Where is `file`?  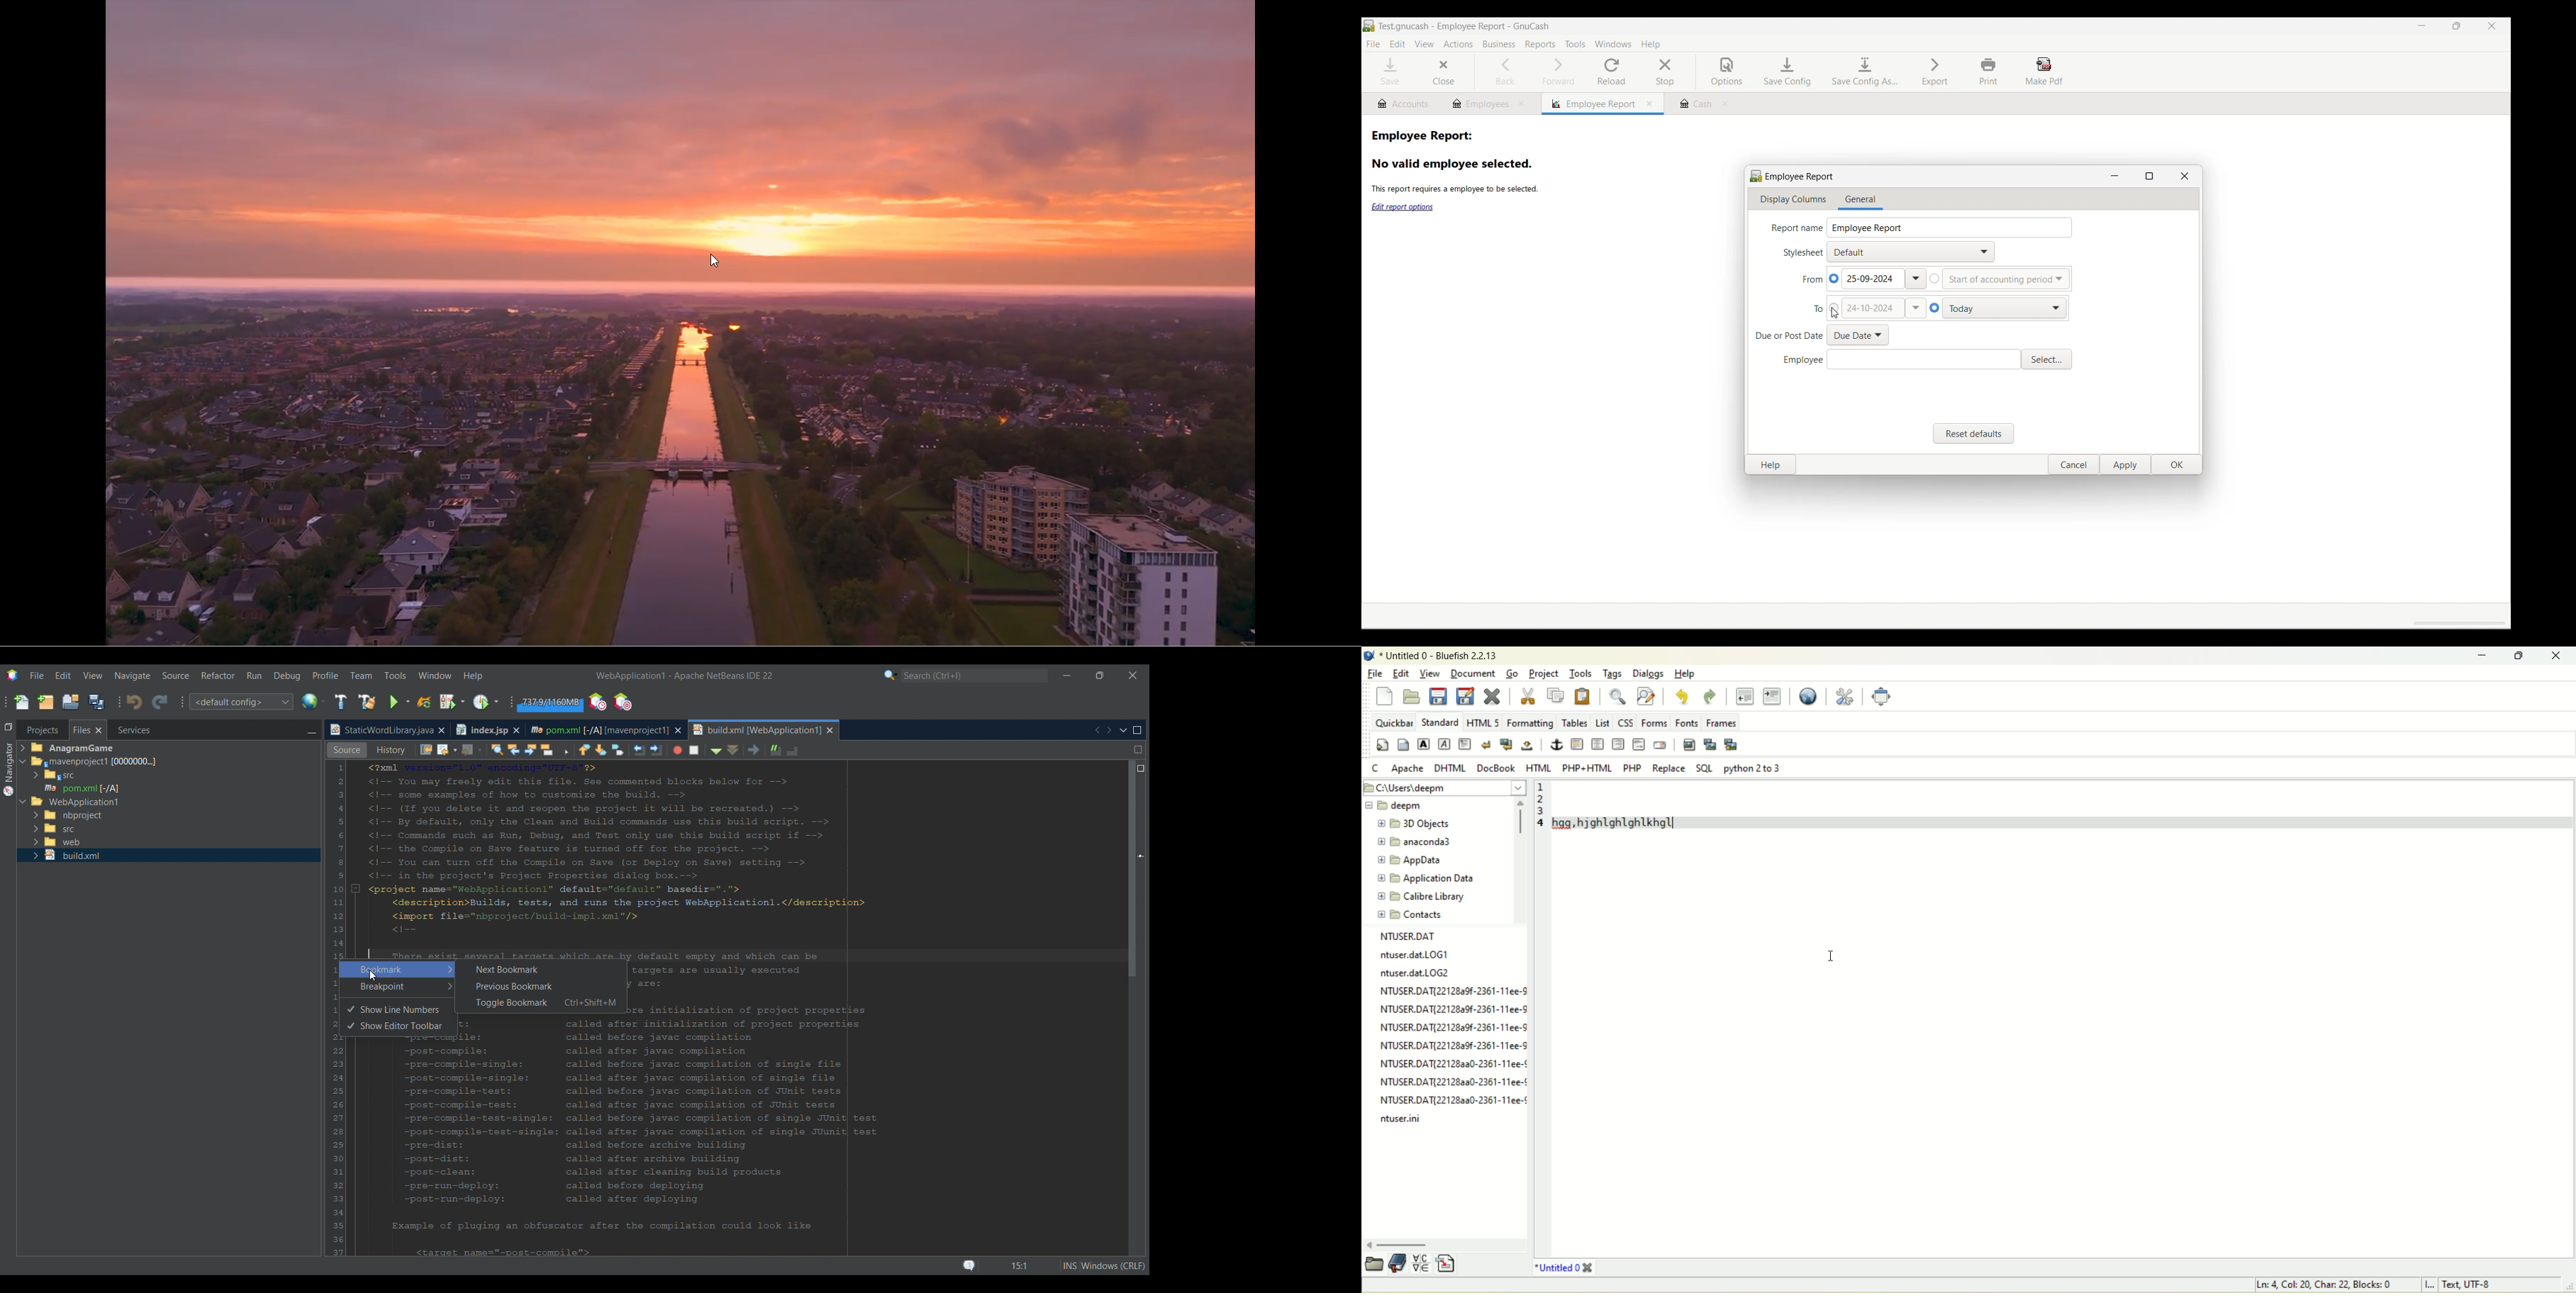 file is located at coordinates (1375, 674).